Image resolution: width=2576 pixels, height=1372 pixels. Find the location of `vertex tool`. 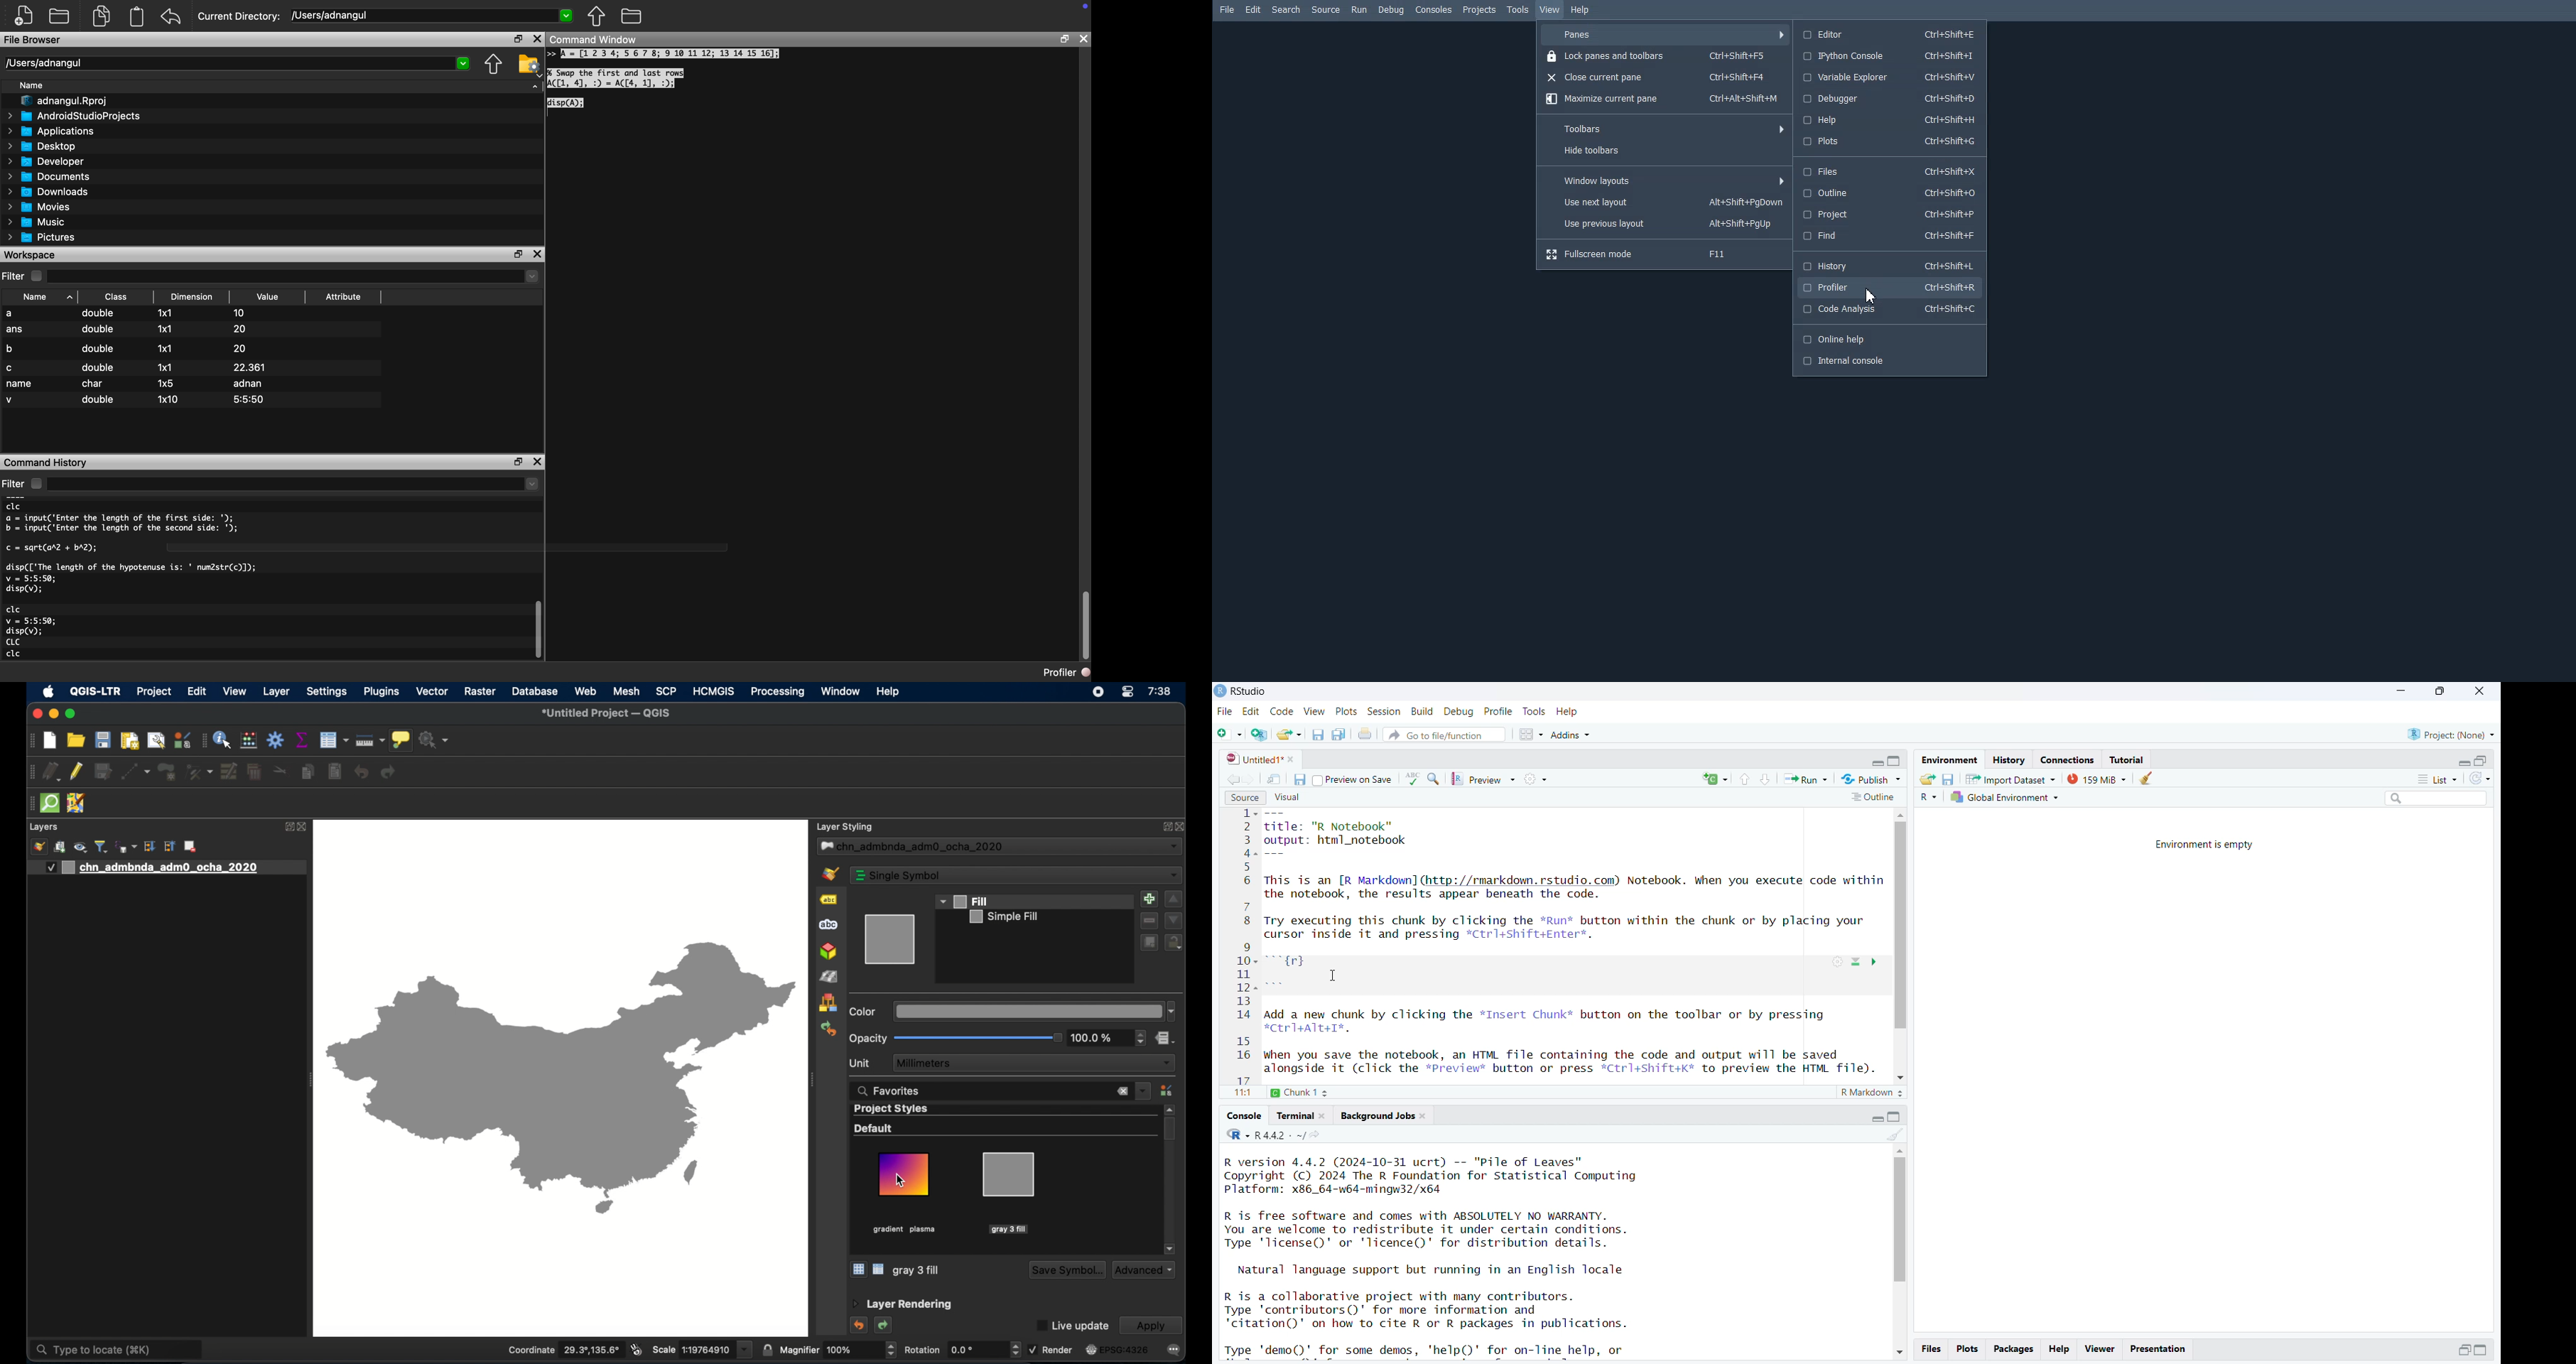

vertex tool is located at coordinates (199, 772).